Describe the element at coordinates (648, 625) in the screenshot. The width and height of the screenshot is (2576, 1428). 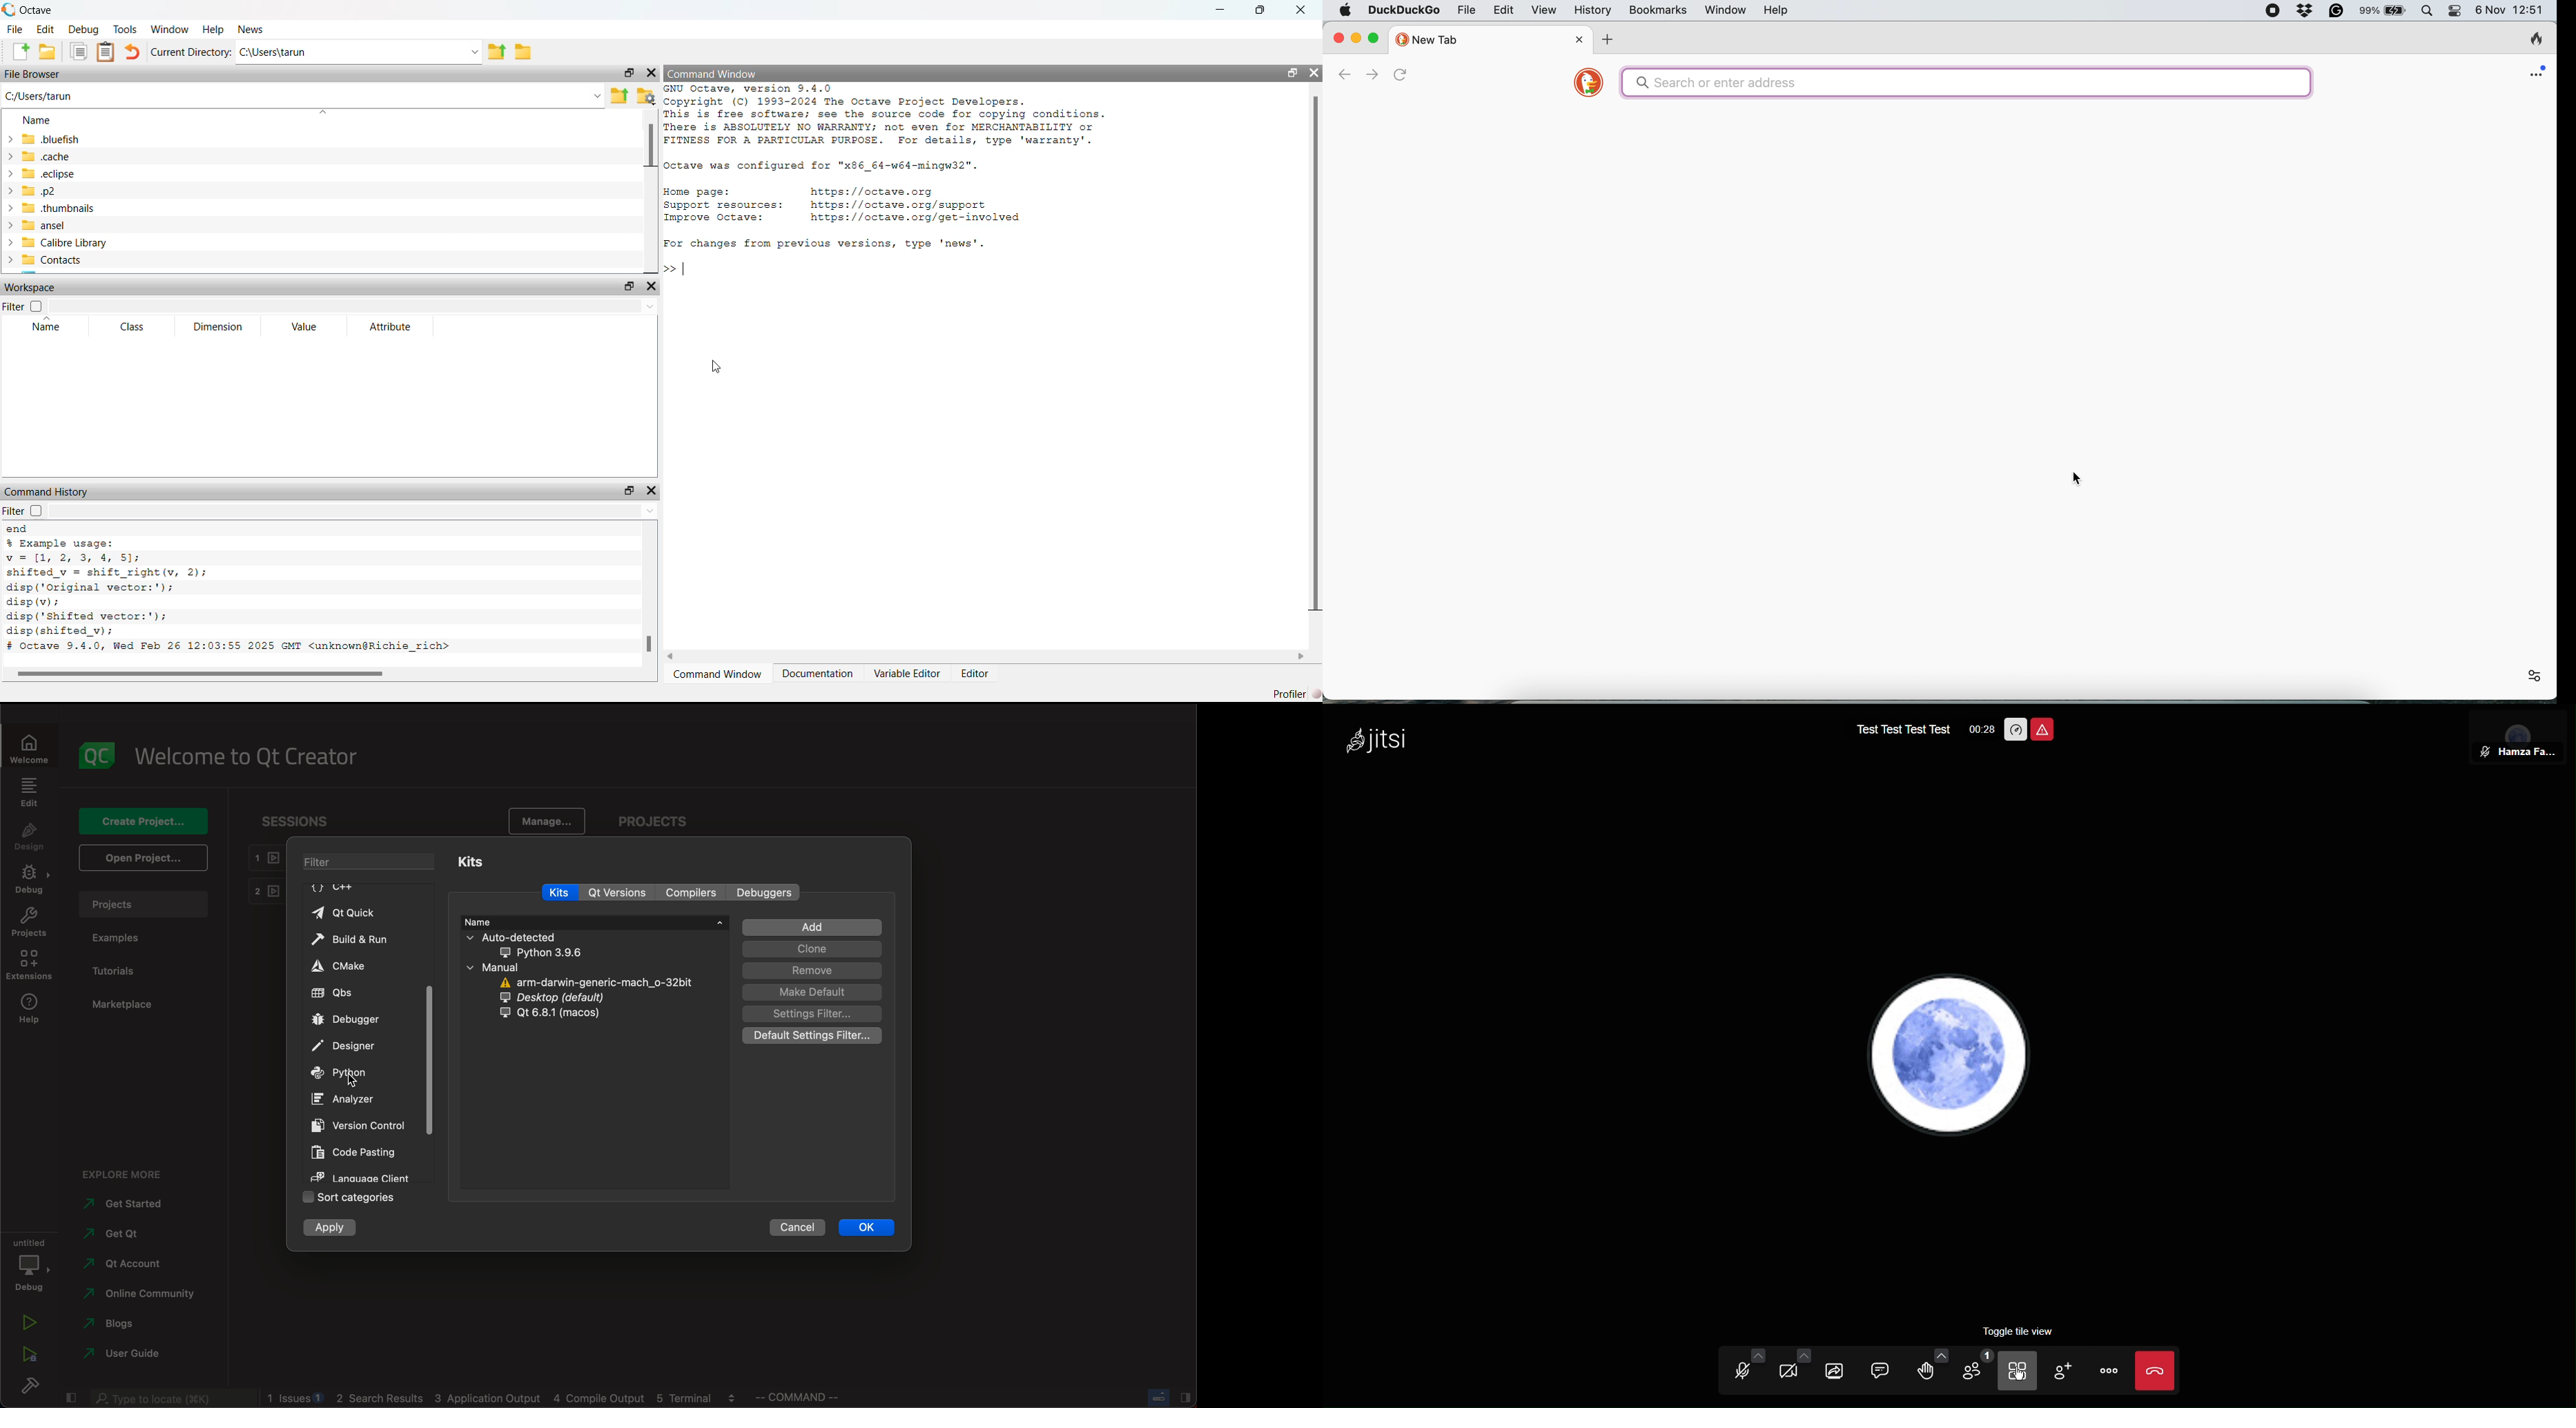
I see `scrollbar` at that location.